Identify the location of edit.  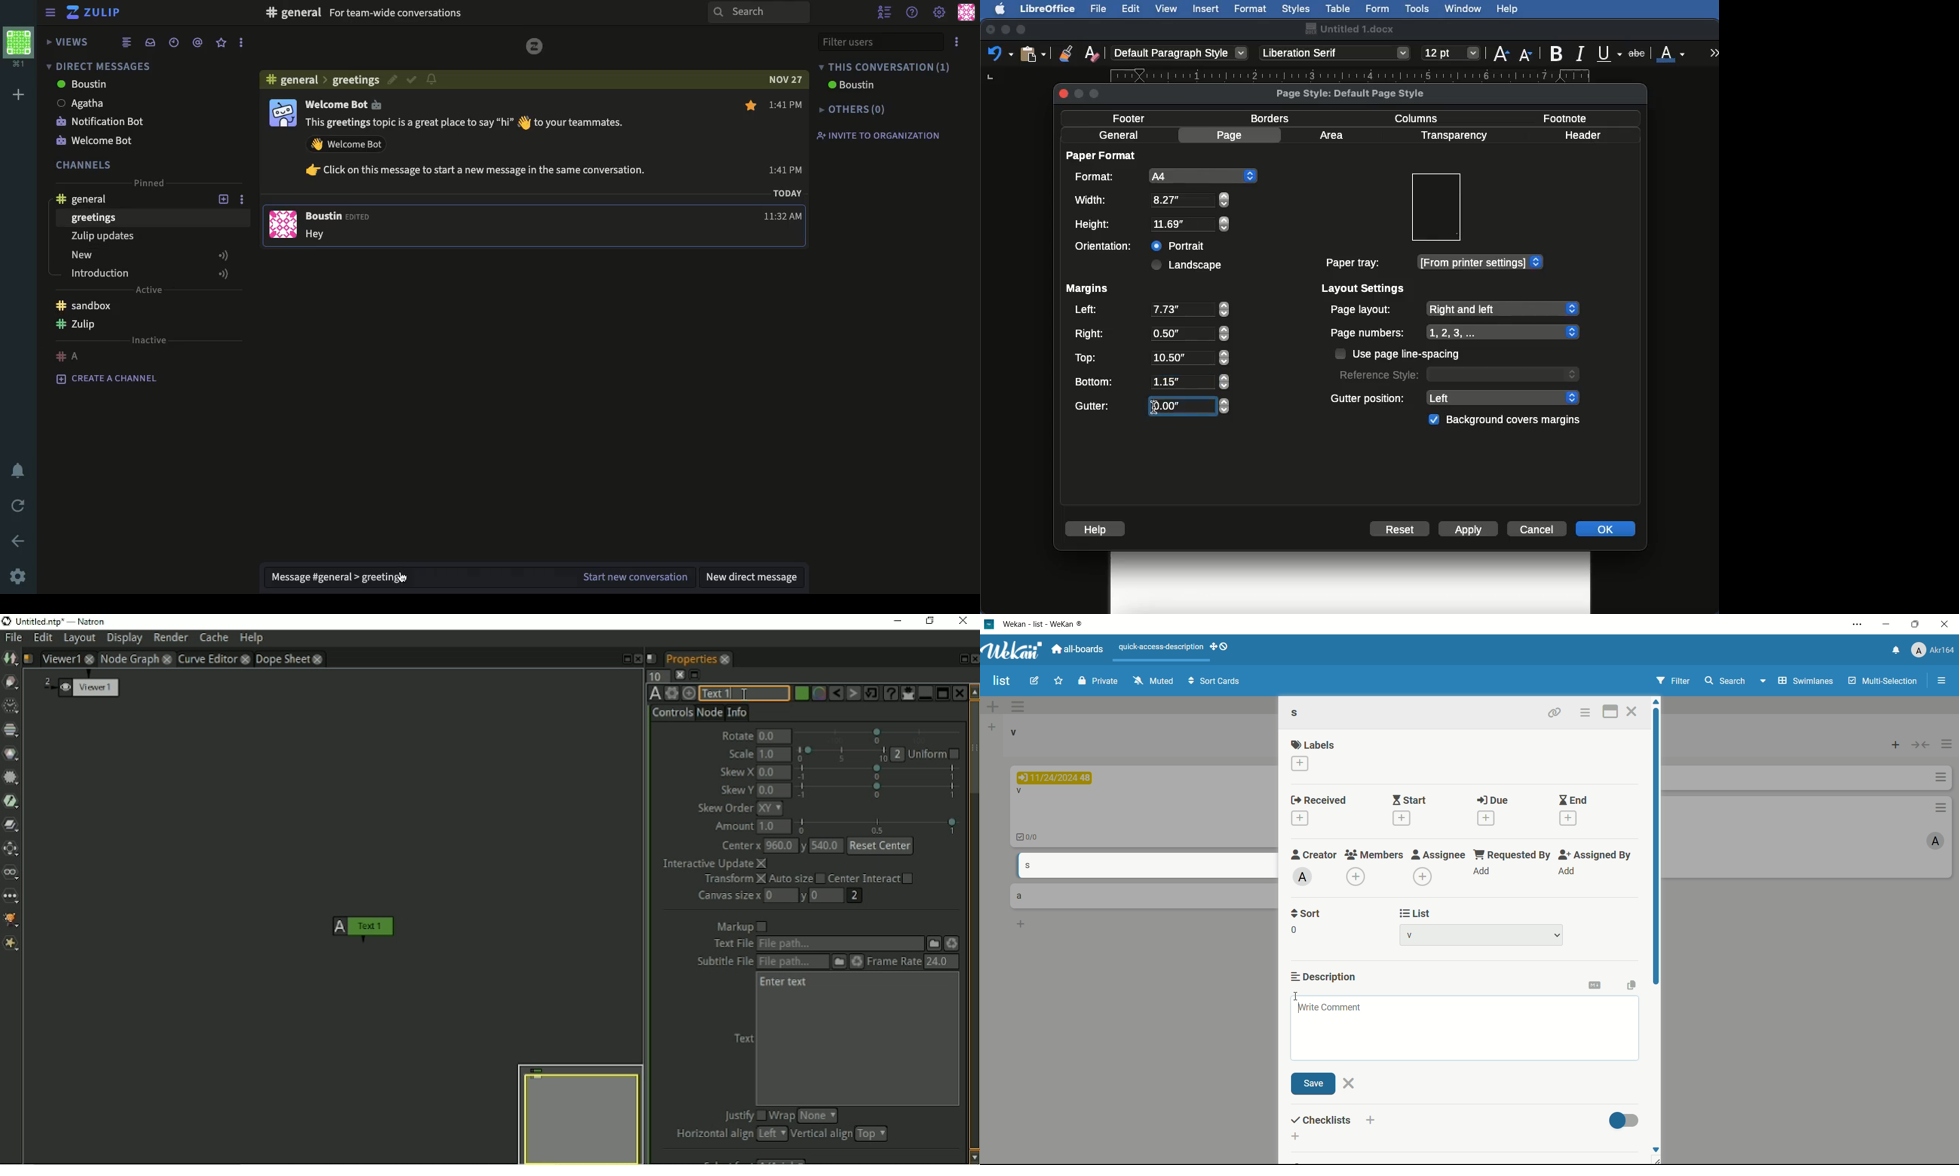
(390, 80).